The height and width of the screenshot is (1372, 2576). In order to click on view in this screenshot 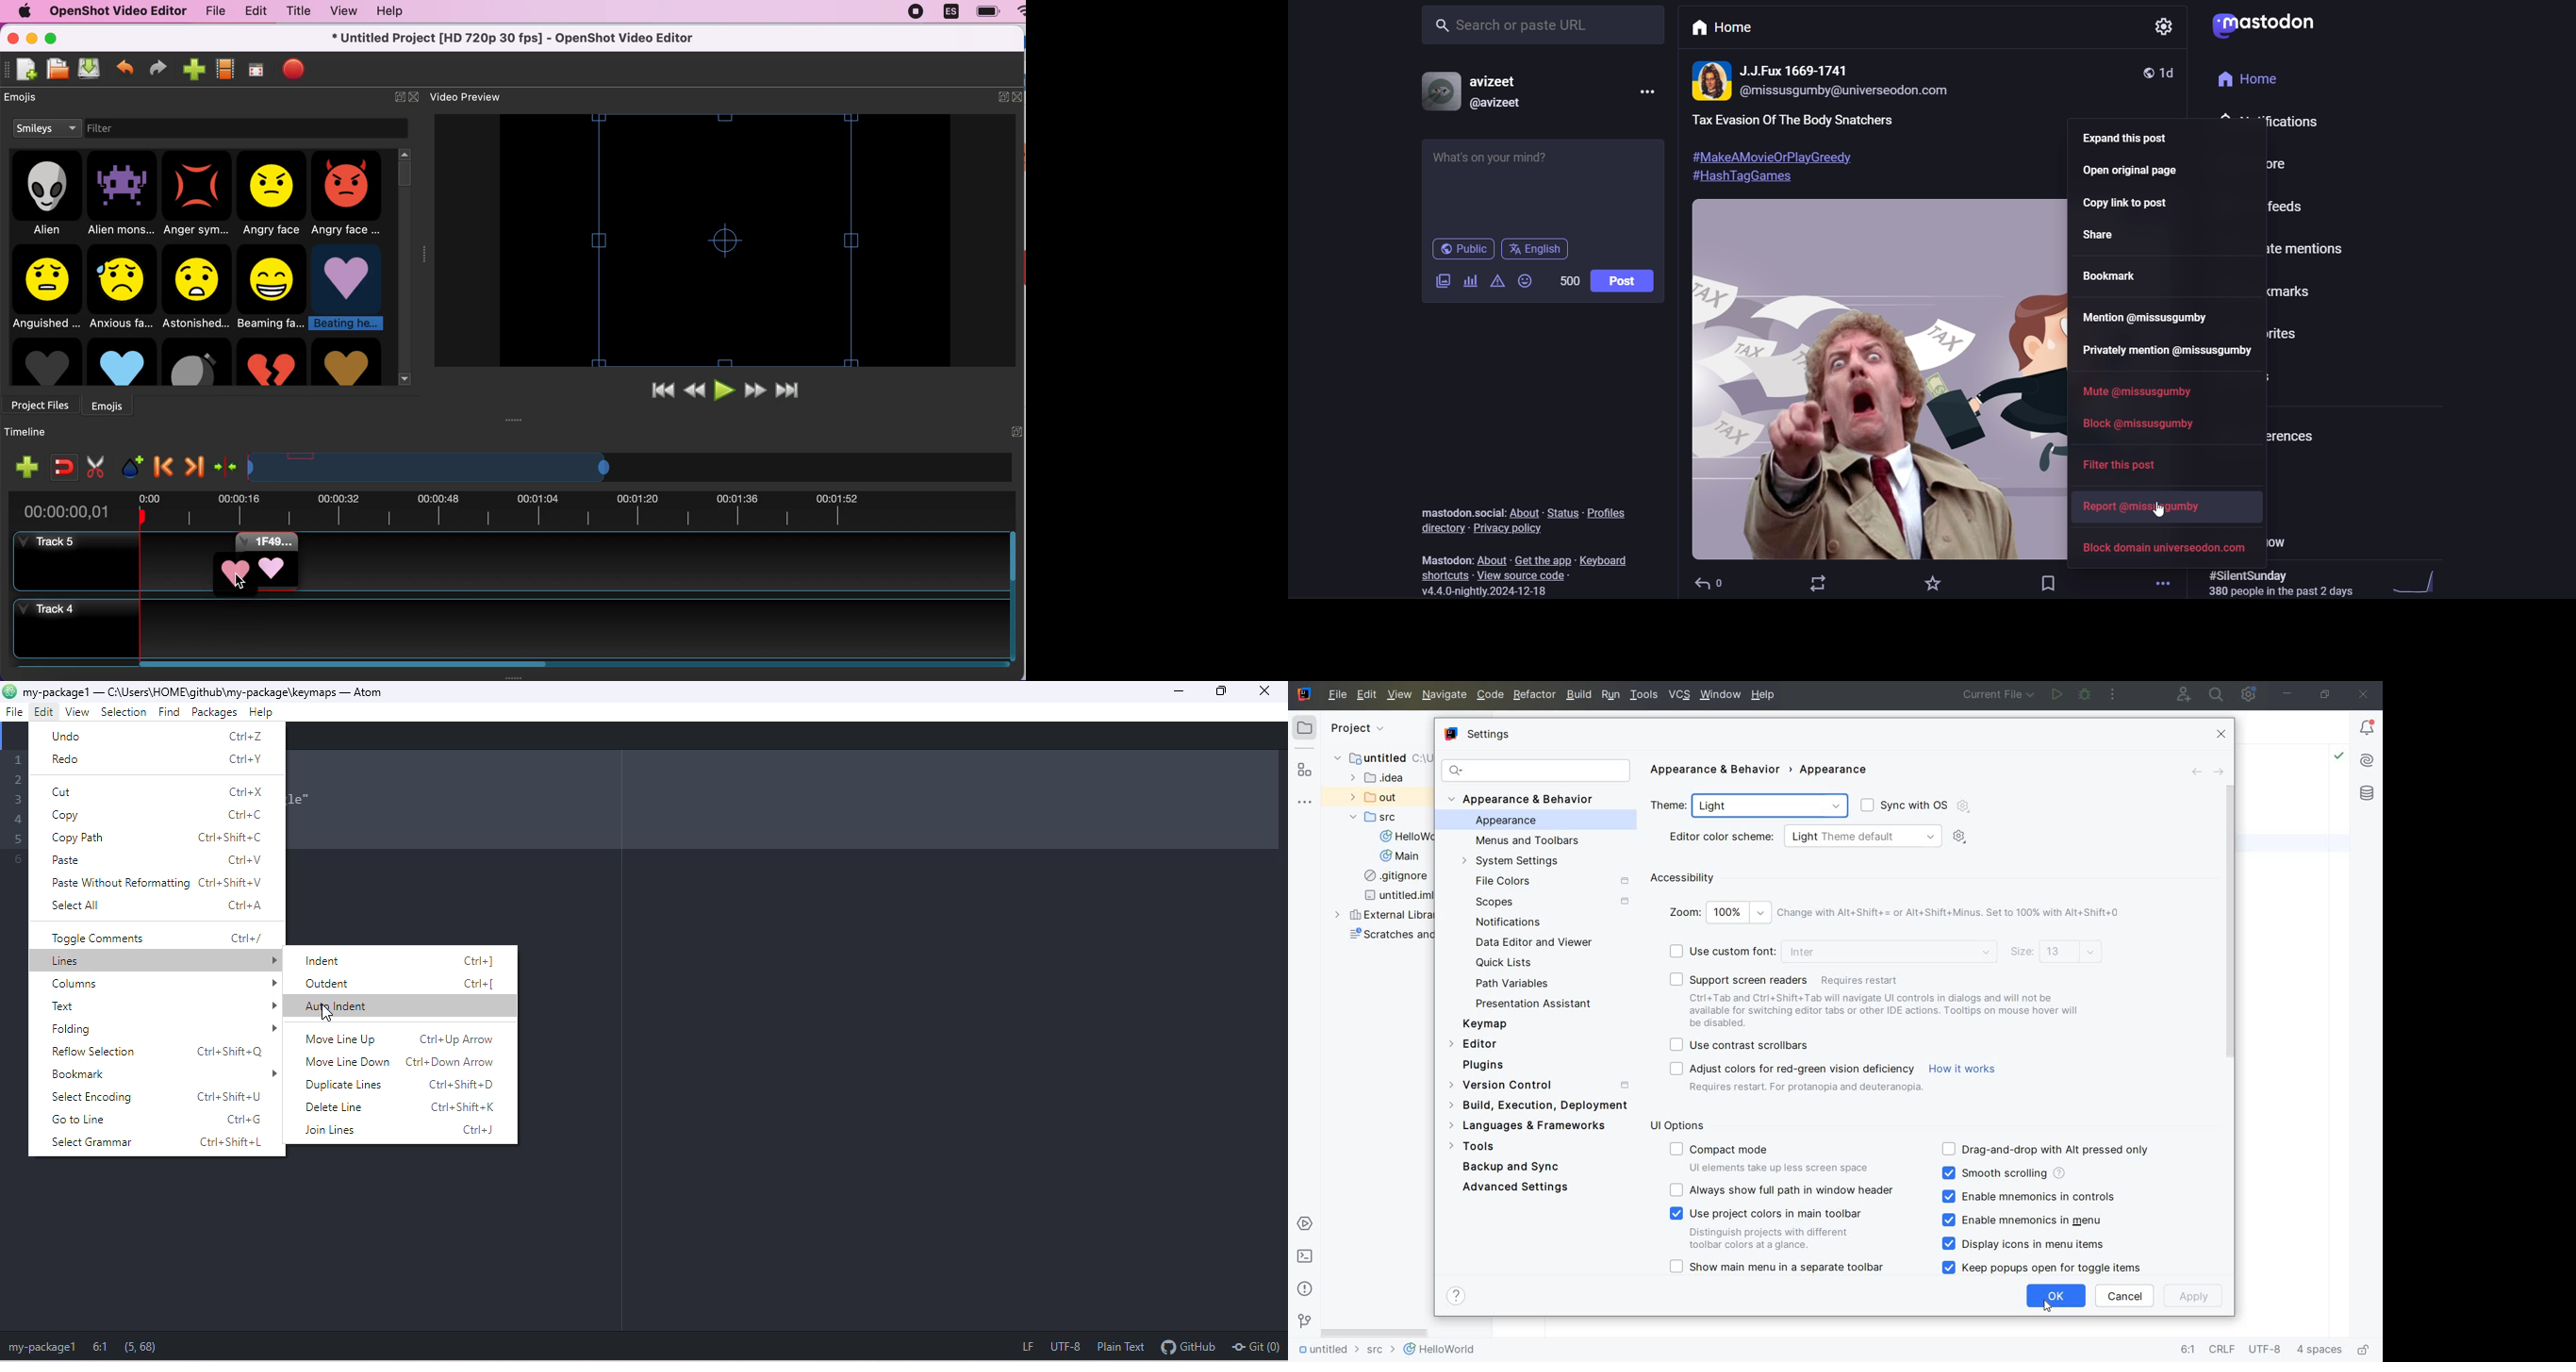, I will do `click(339, 11)`.